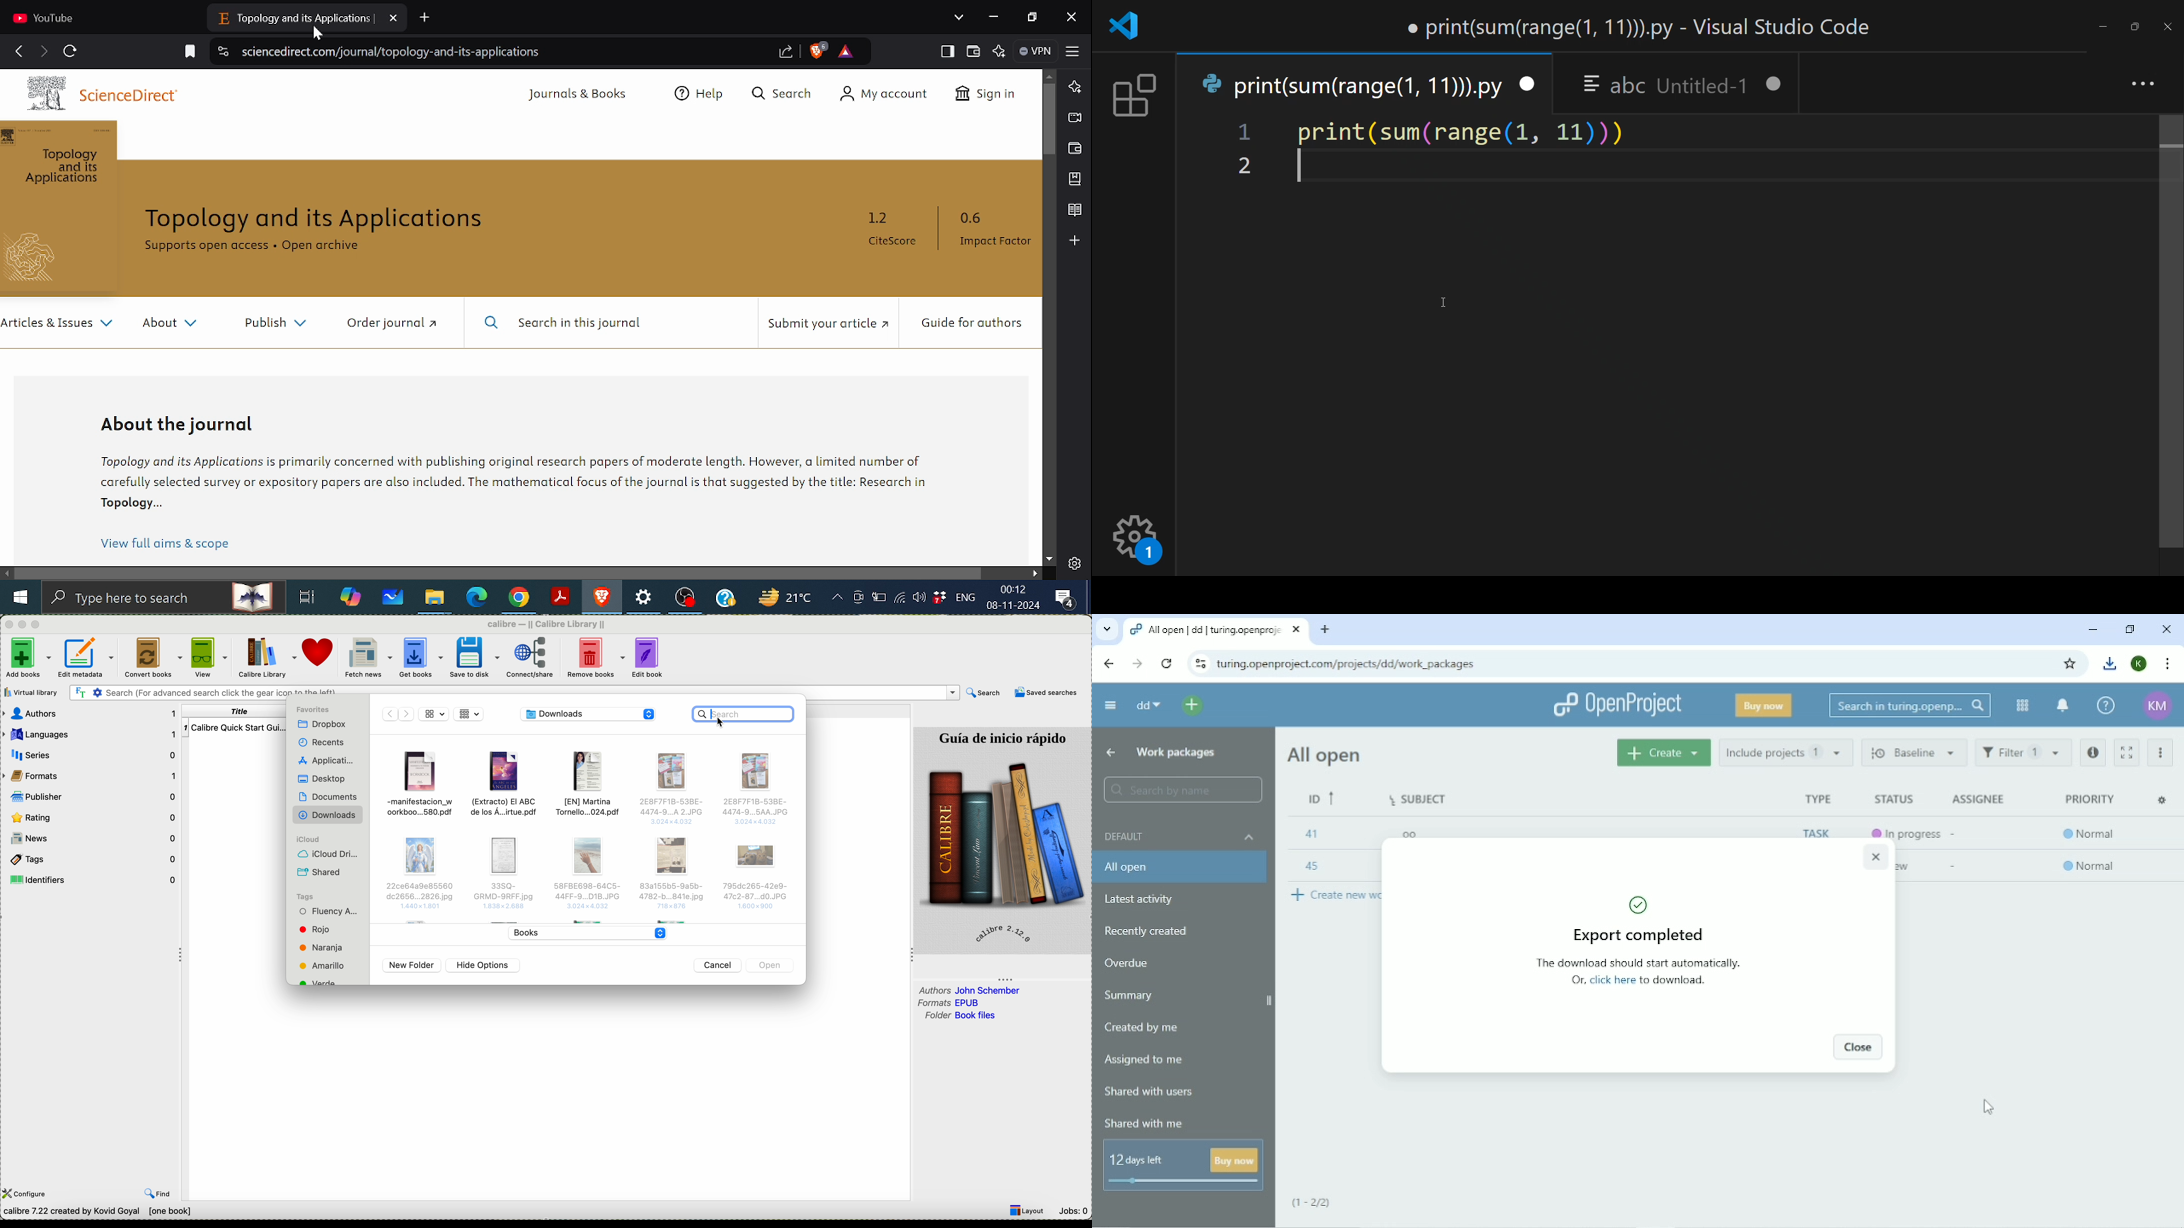  Describe the element at coordinates (948, 51) in the screenshot. I see `Show sidebar` at that location.